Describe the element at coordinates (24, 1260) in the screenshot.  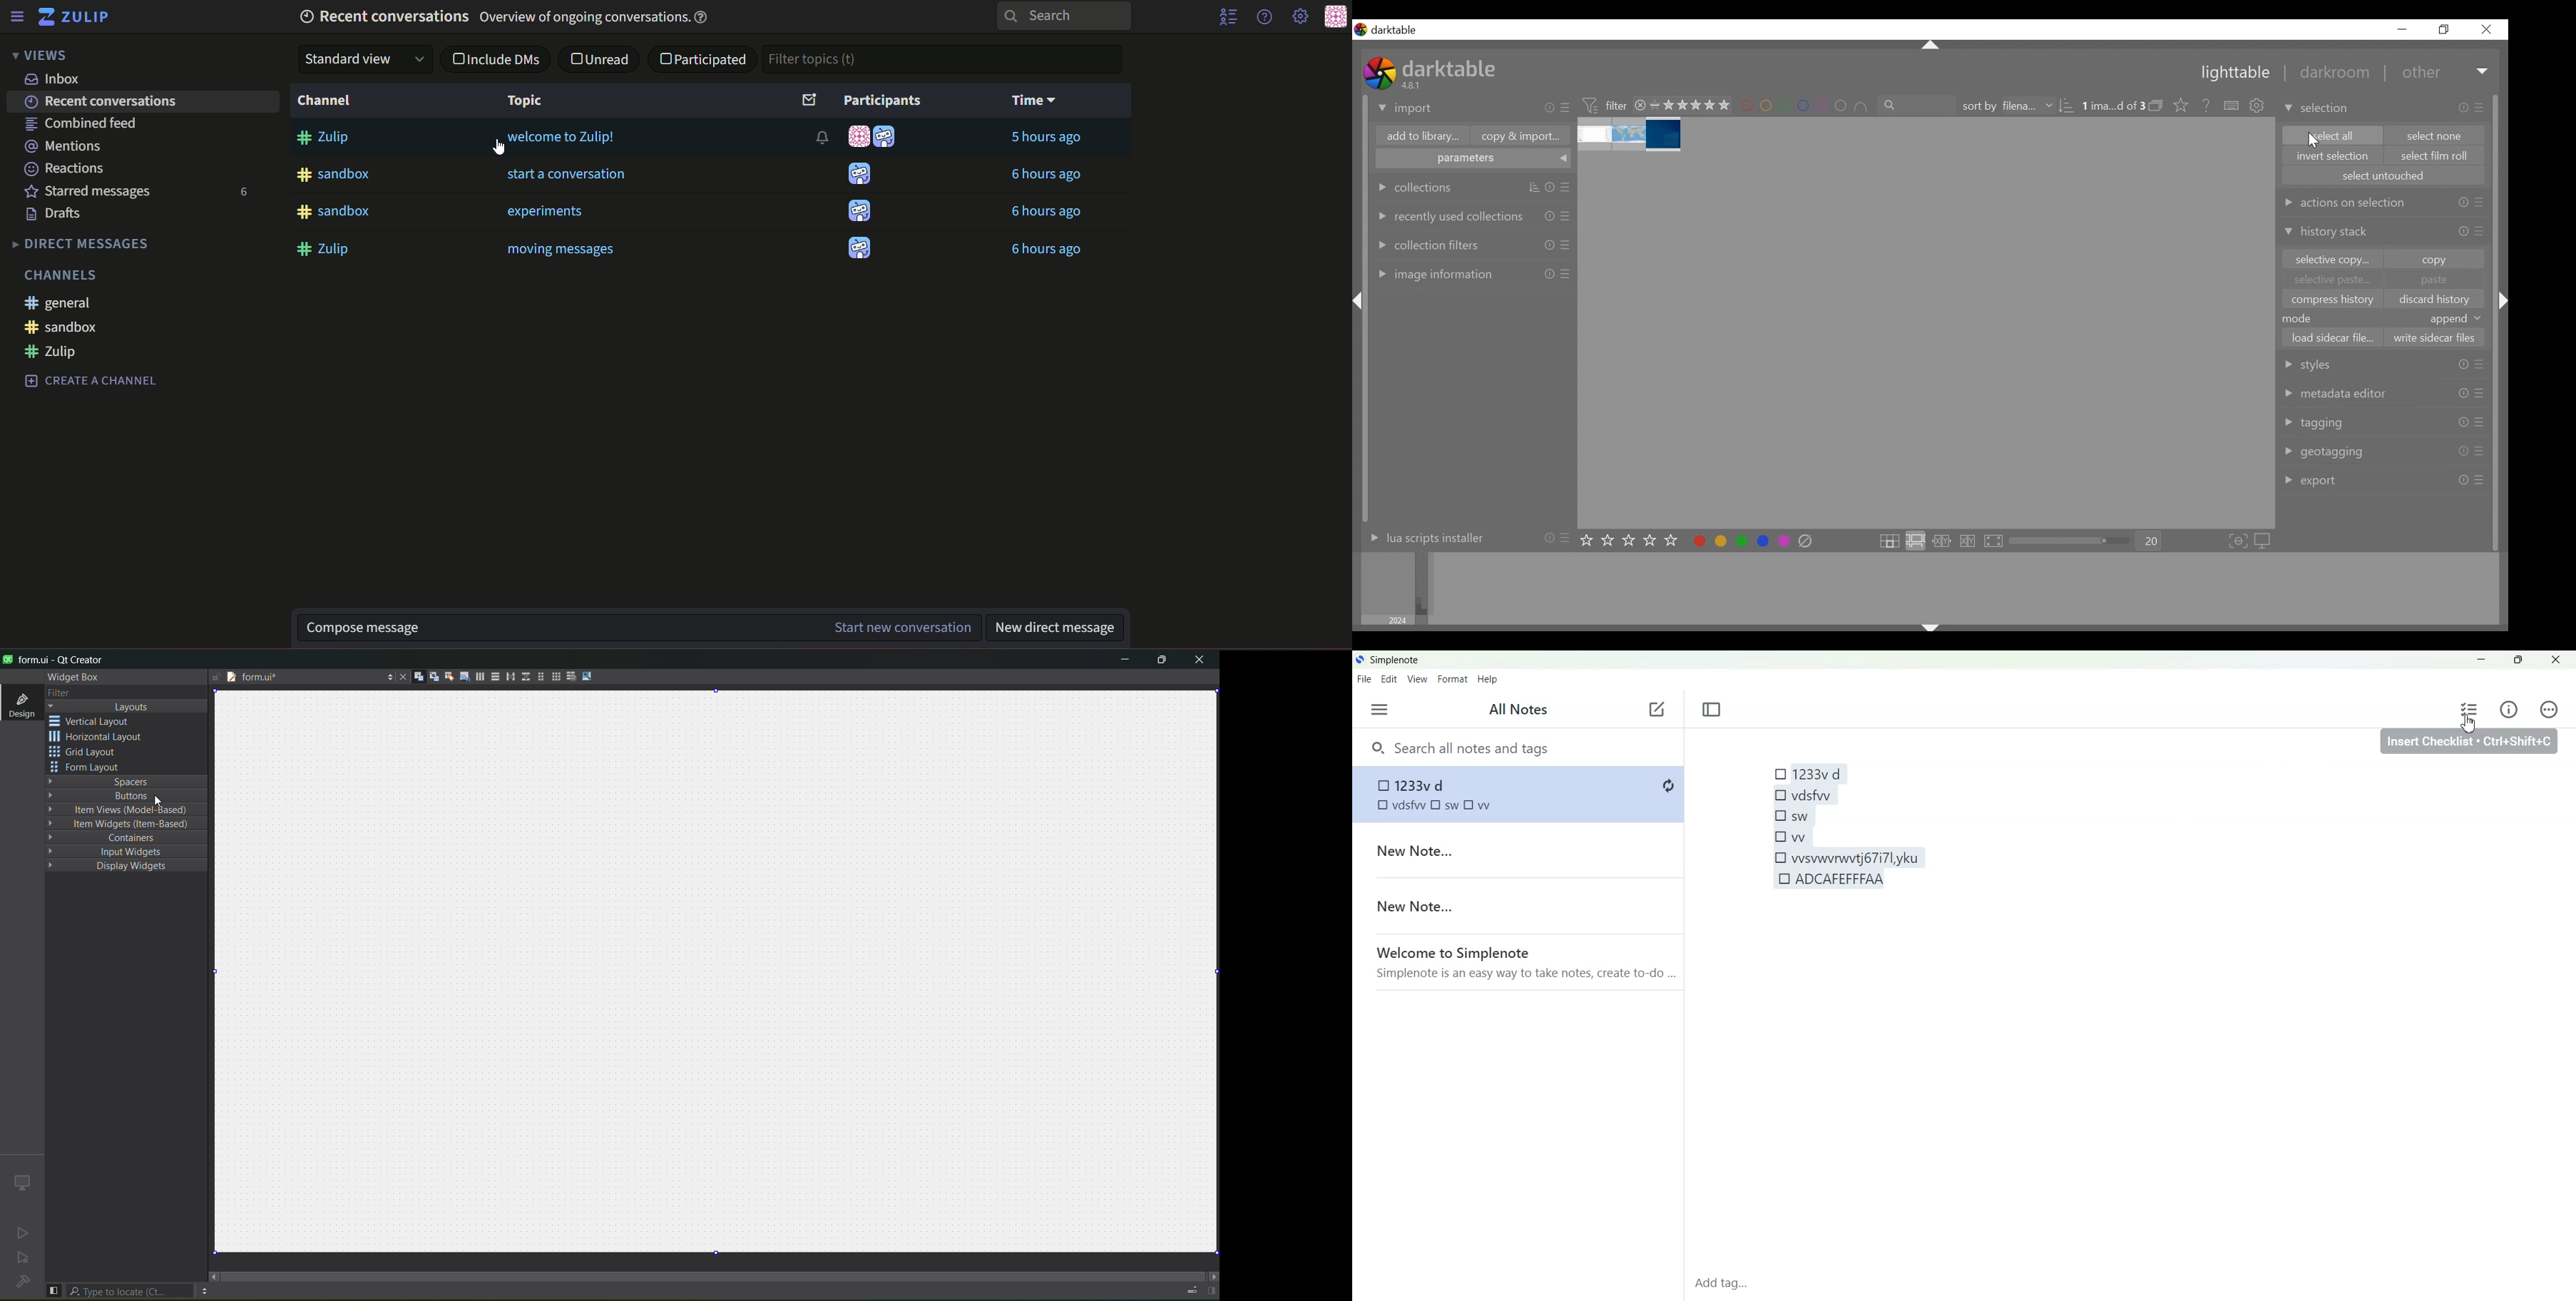
I see `no active project` at that location.